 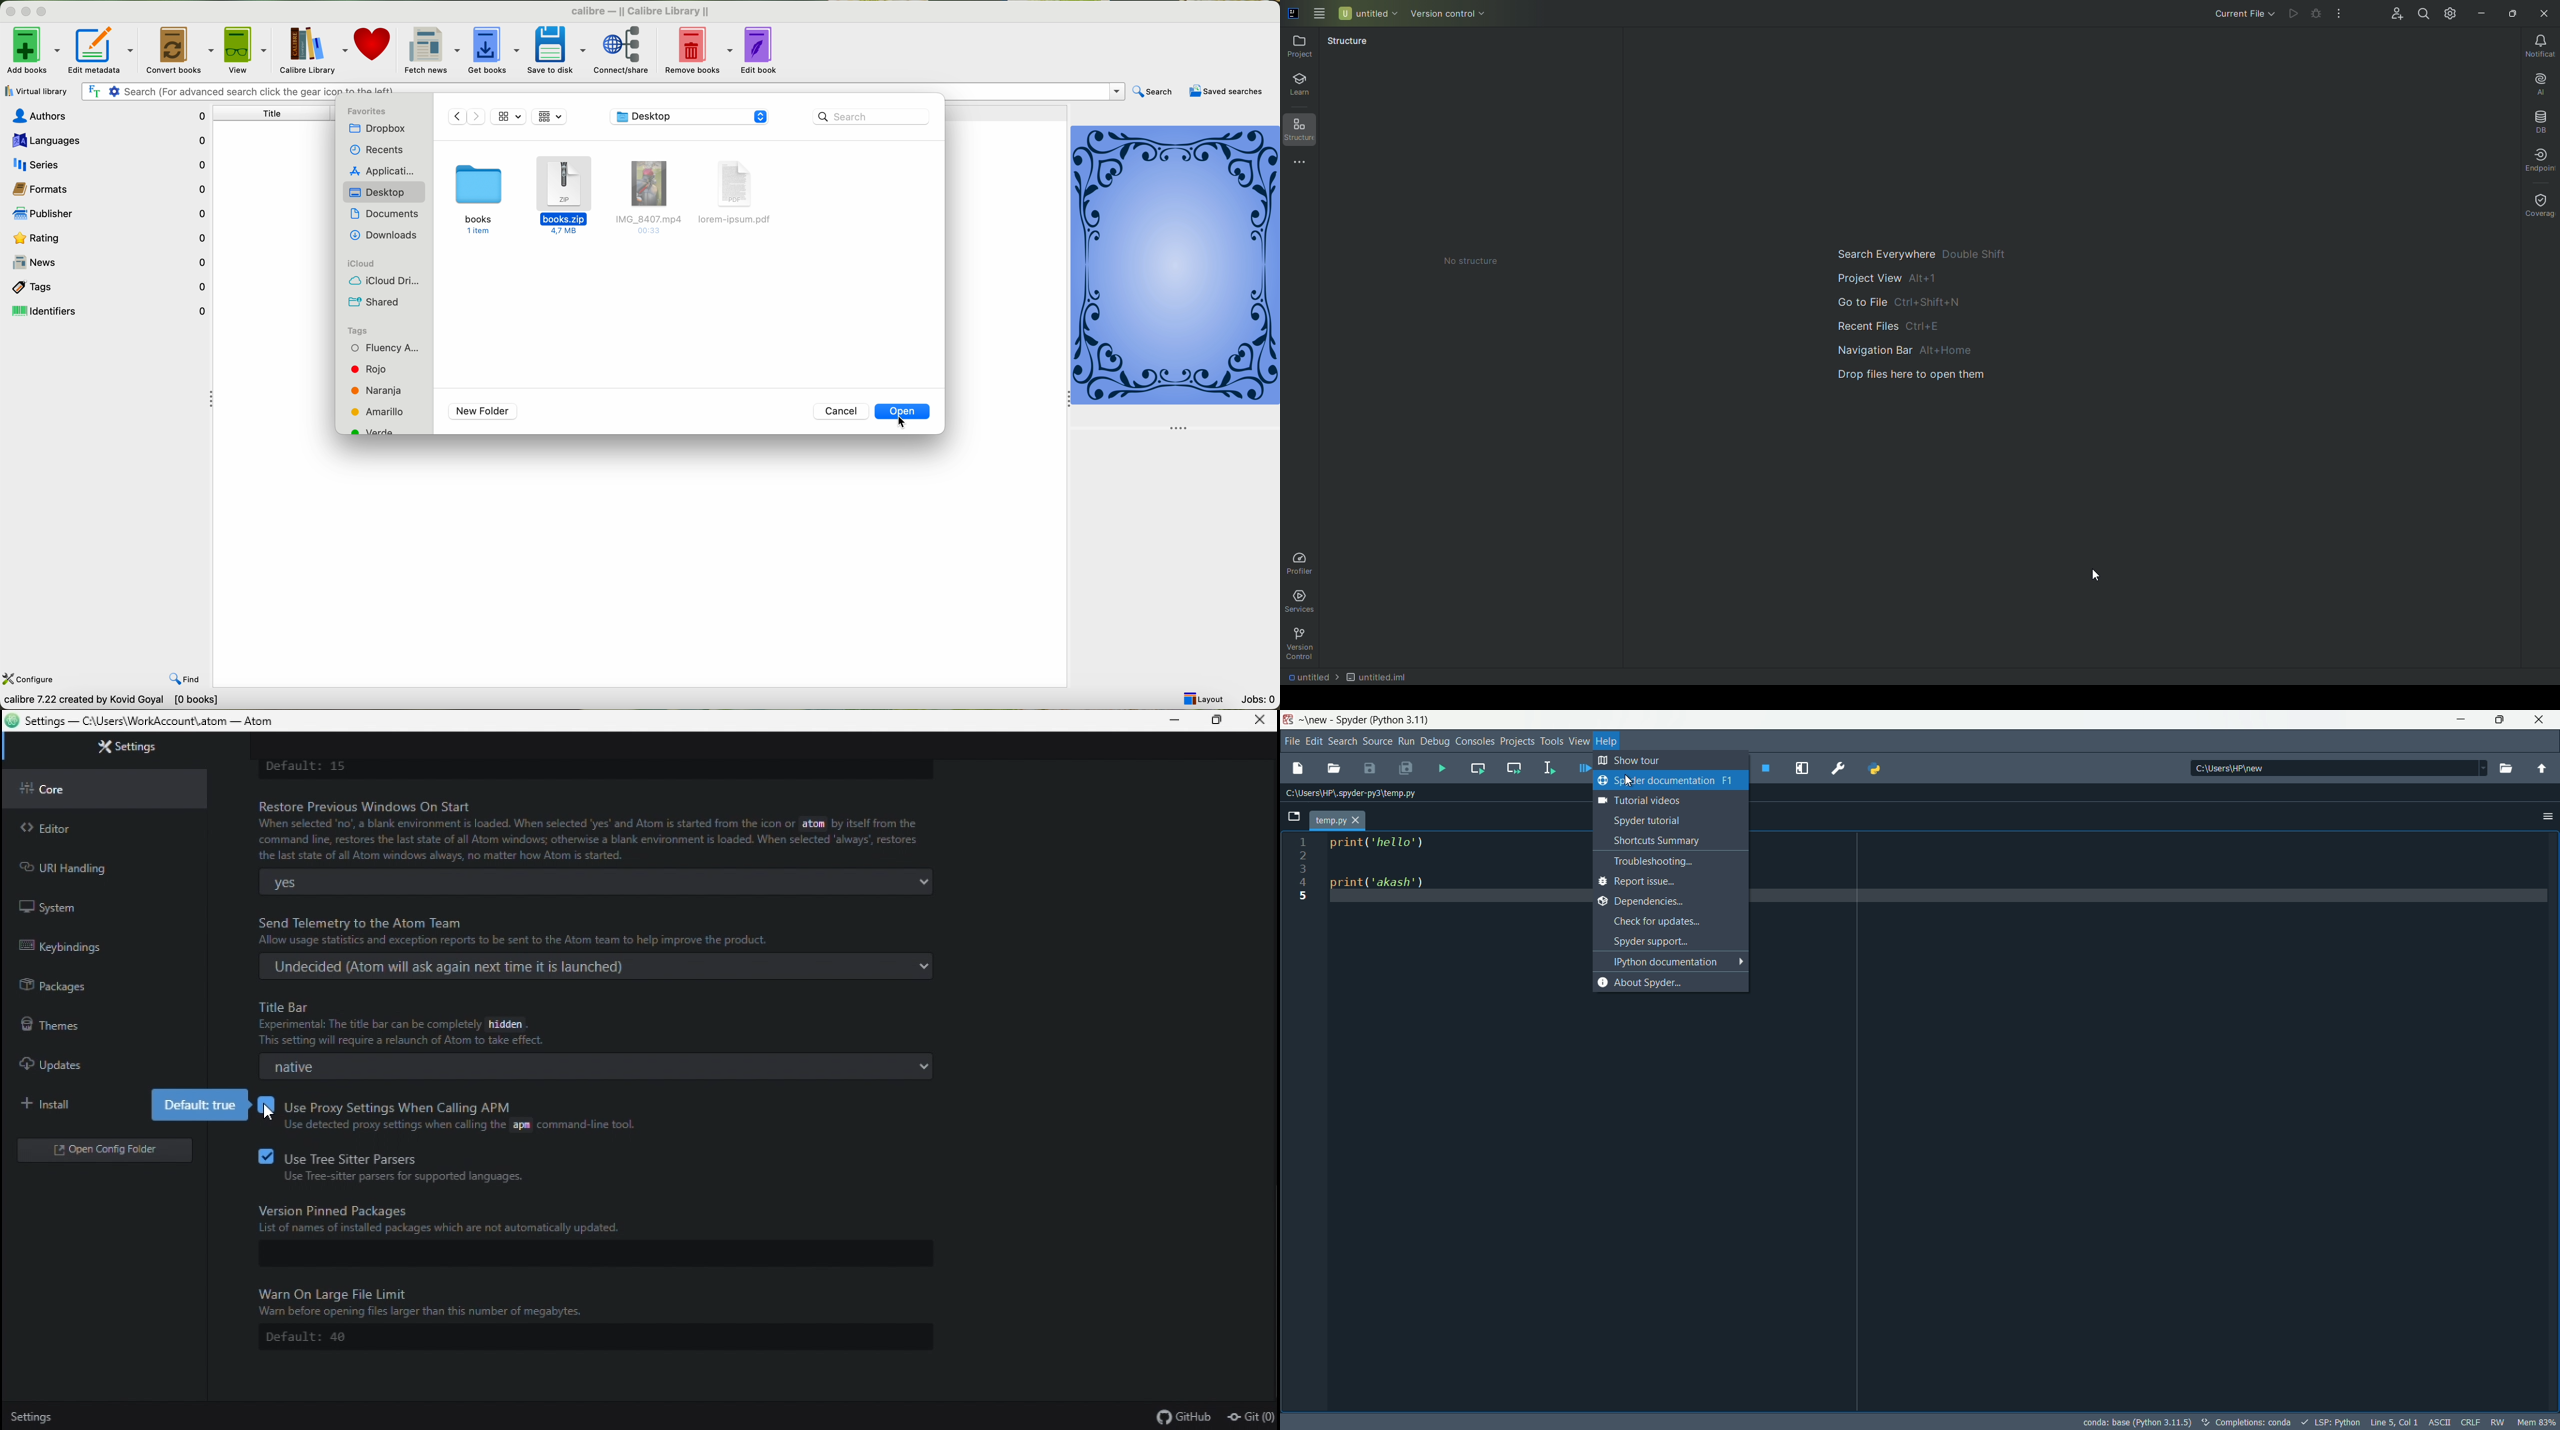 What do you see at coordinates (2318, 16) in the screenshot?
I see `Cannot run current  file` at bounding box center [2318, 16].